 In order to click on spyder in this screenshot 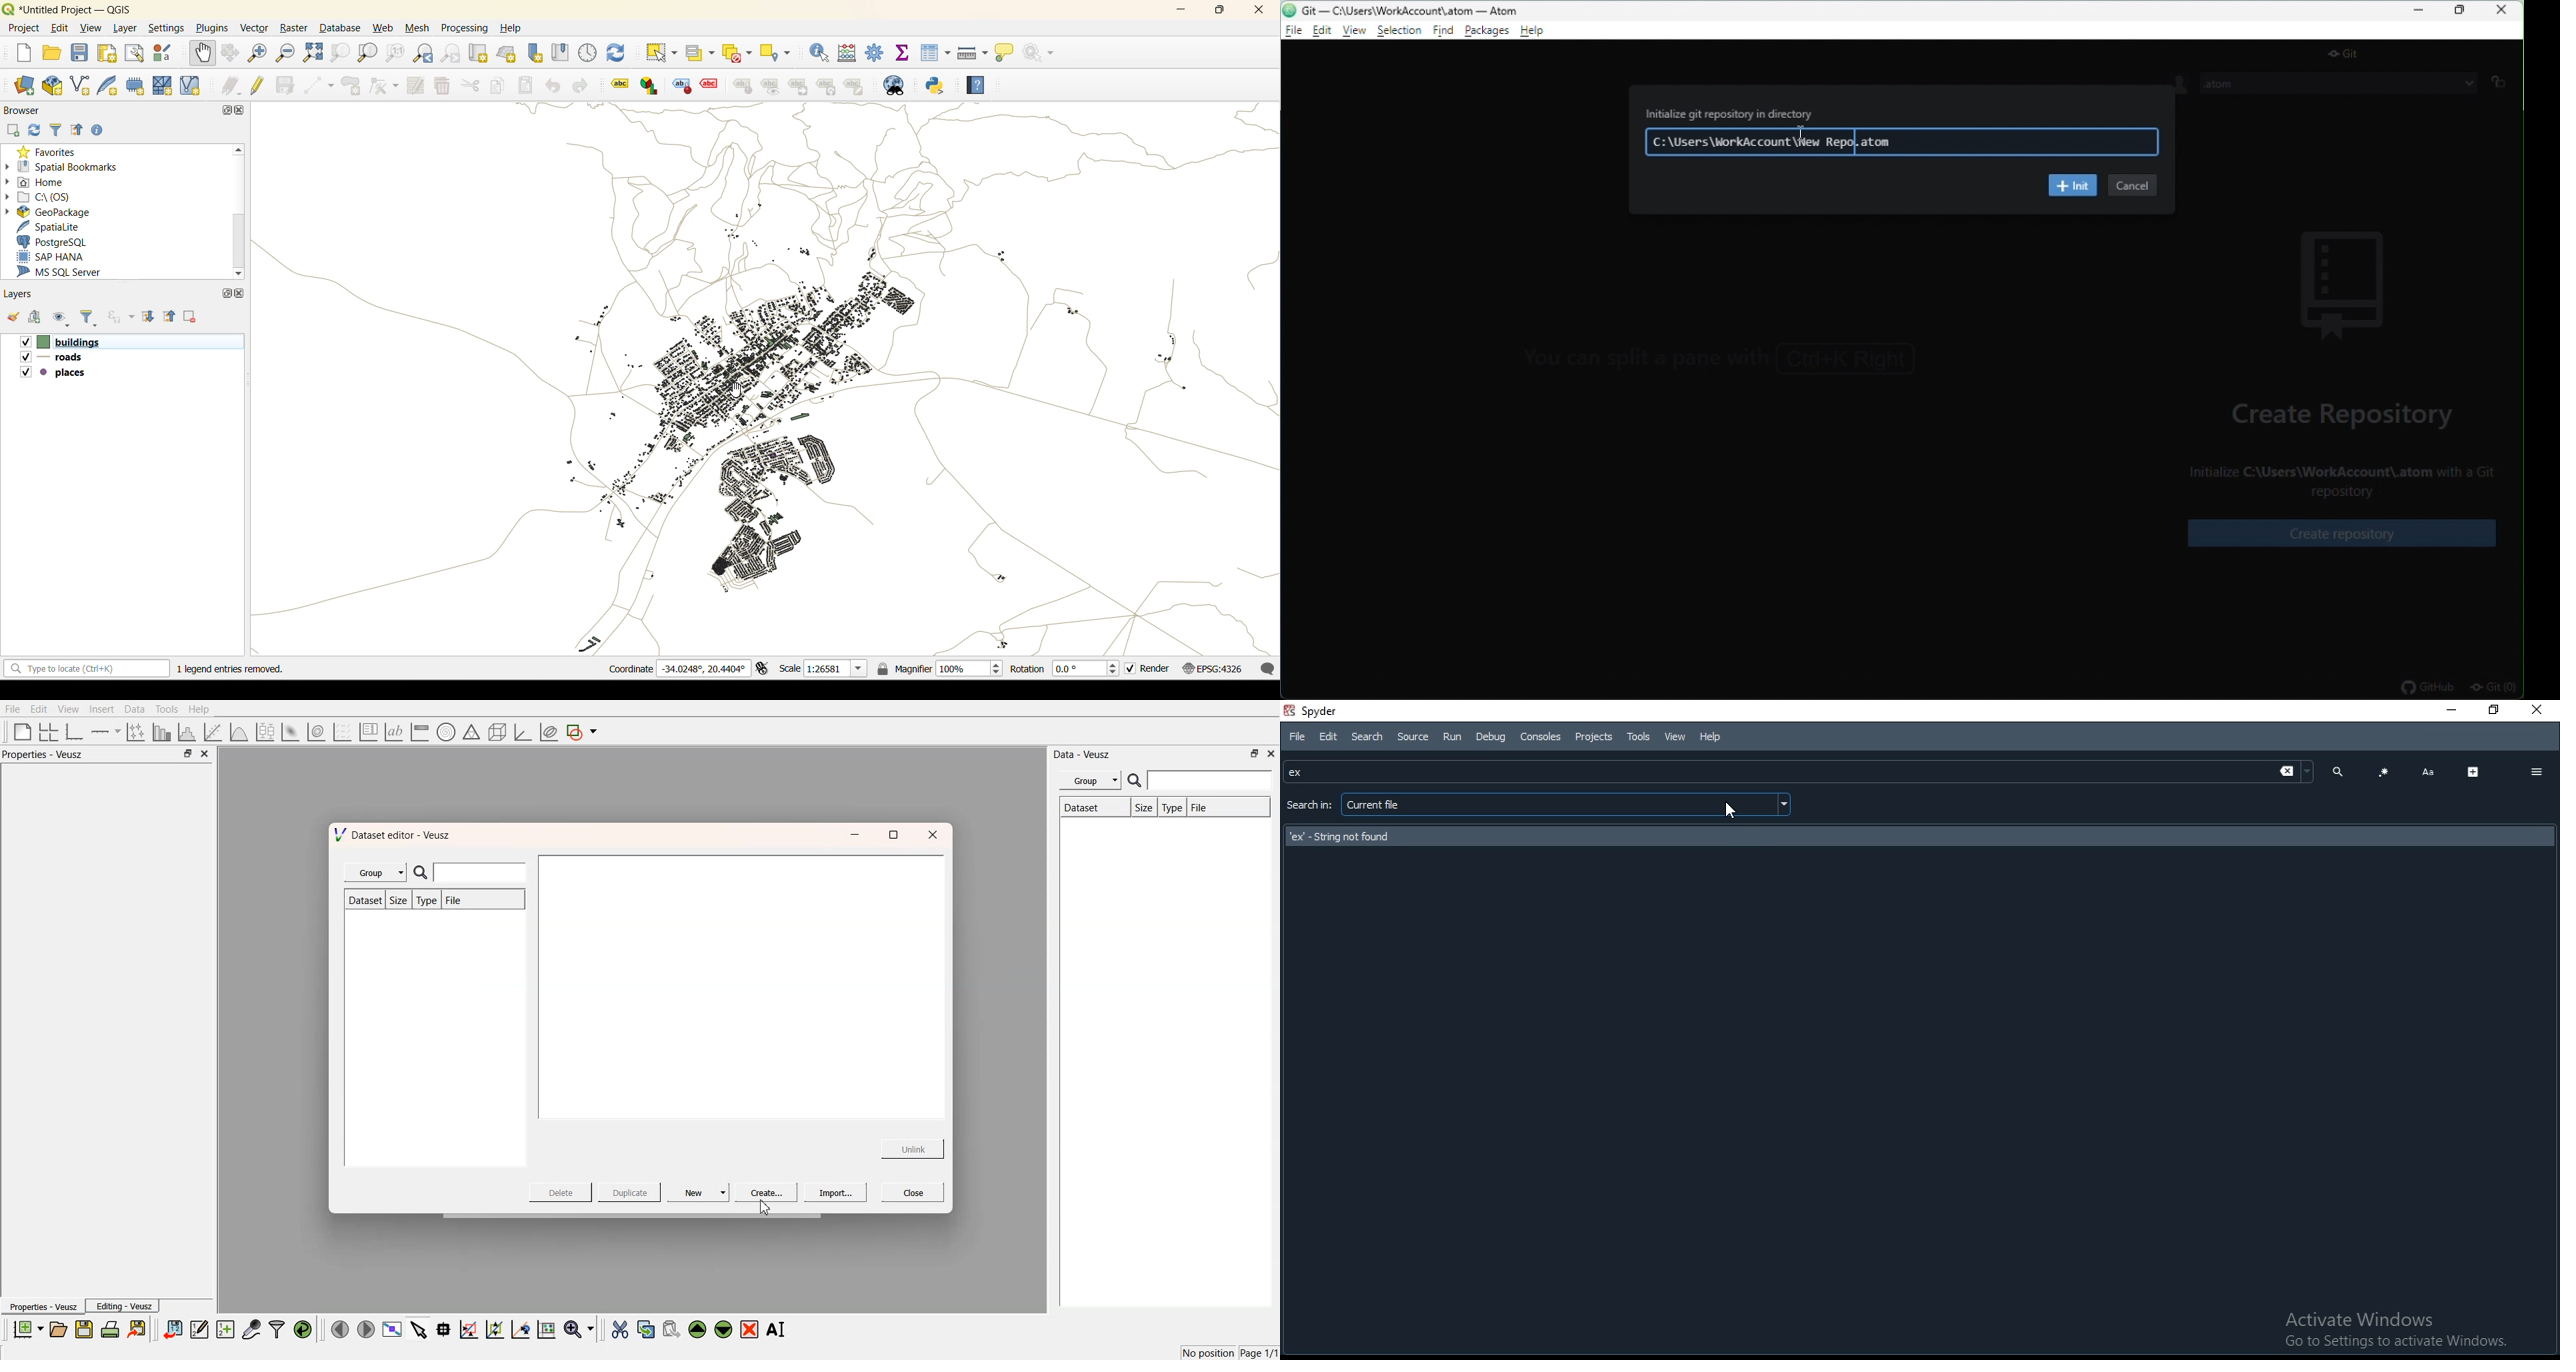, I will do `click(1316, 711)`.